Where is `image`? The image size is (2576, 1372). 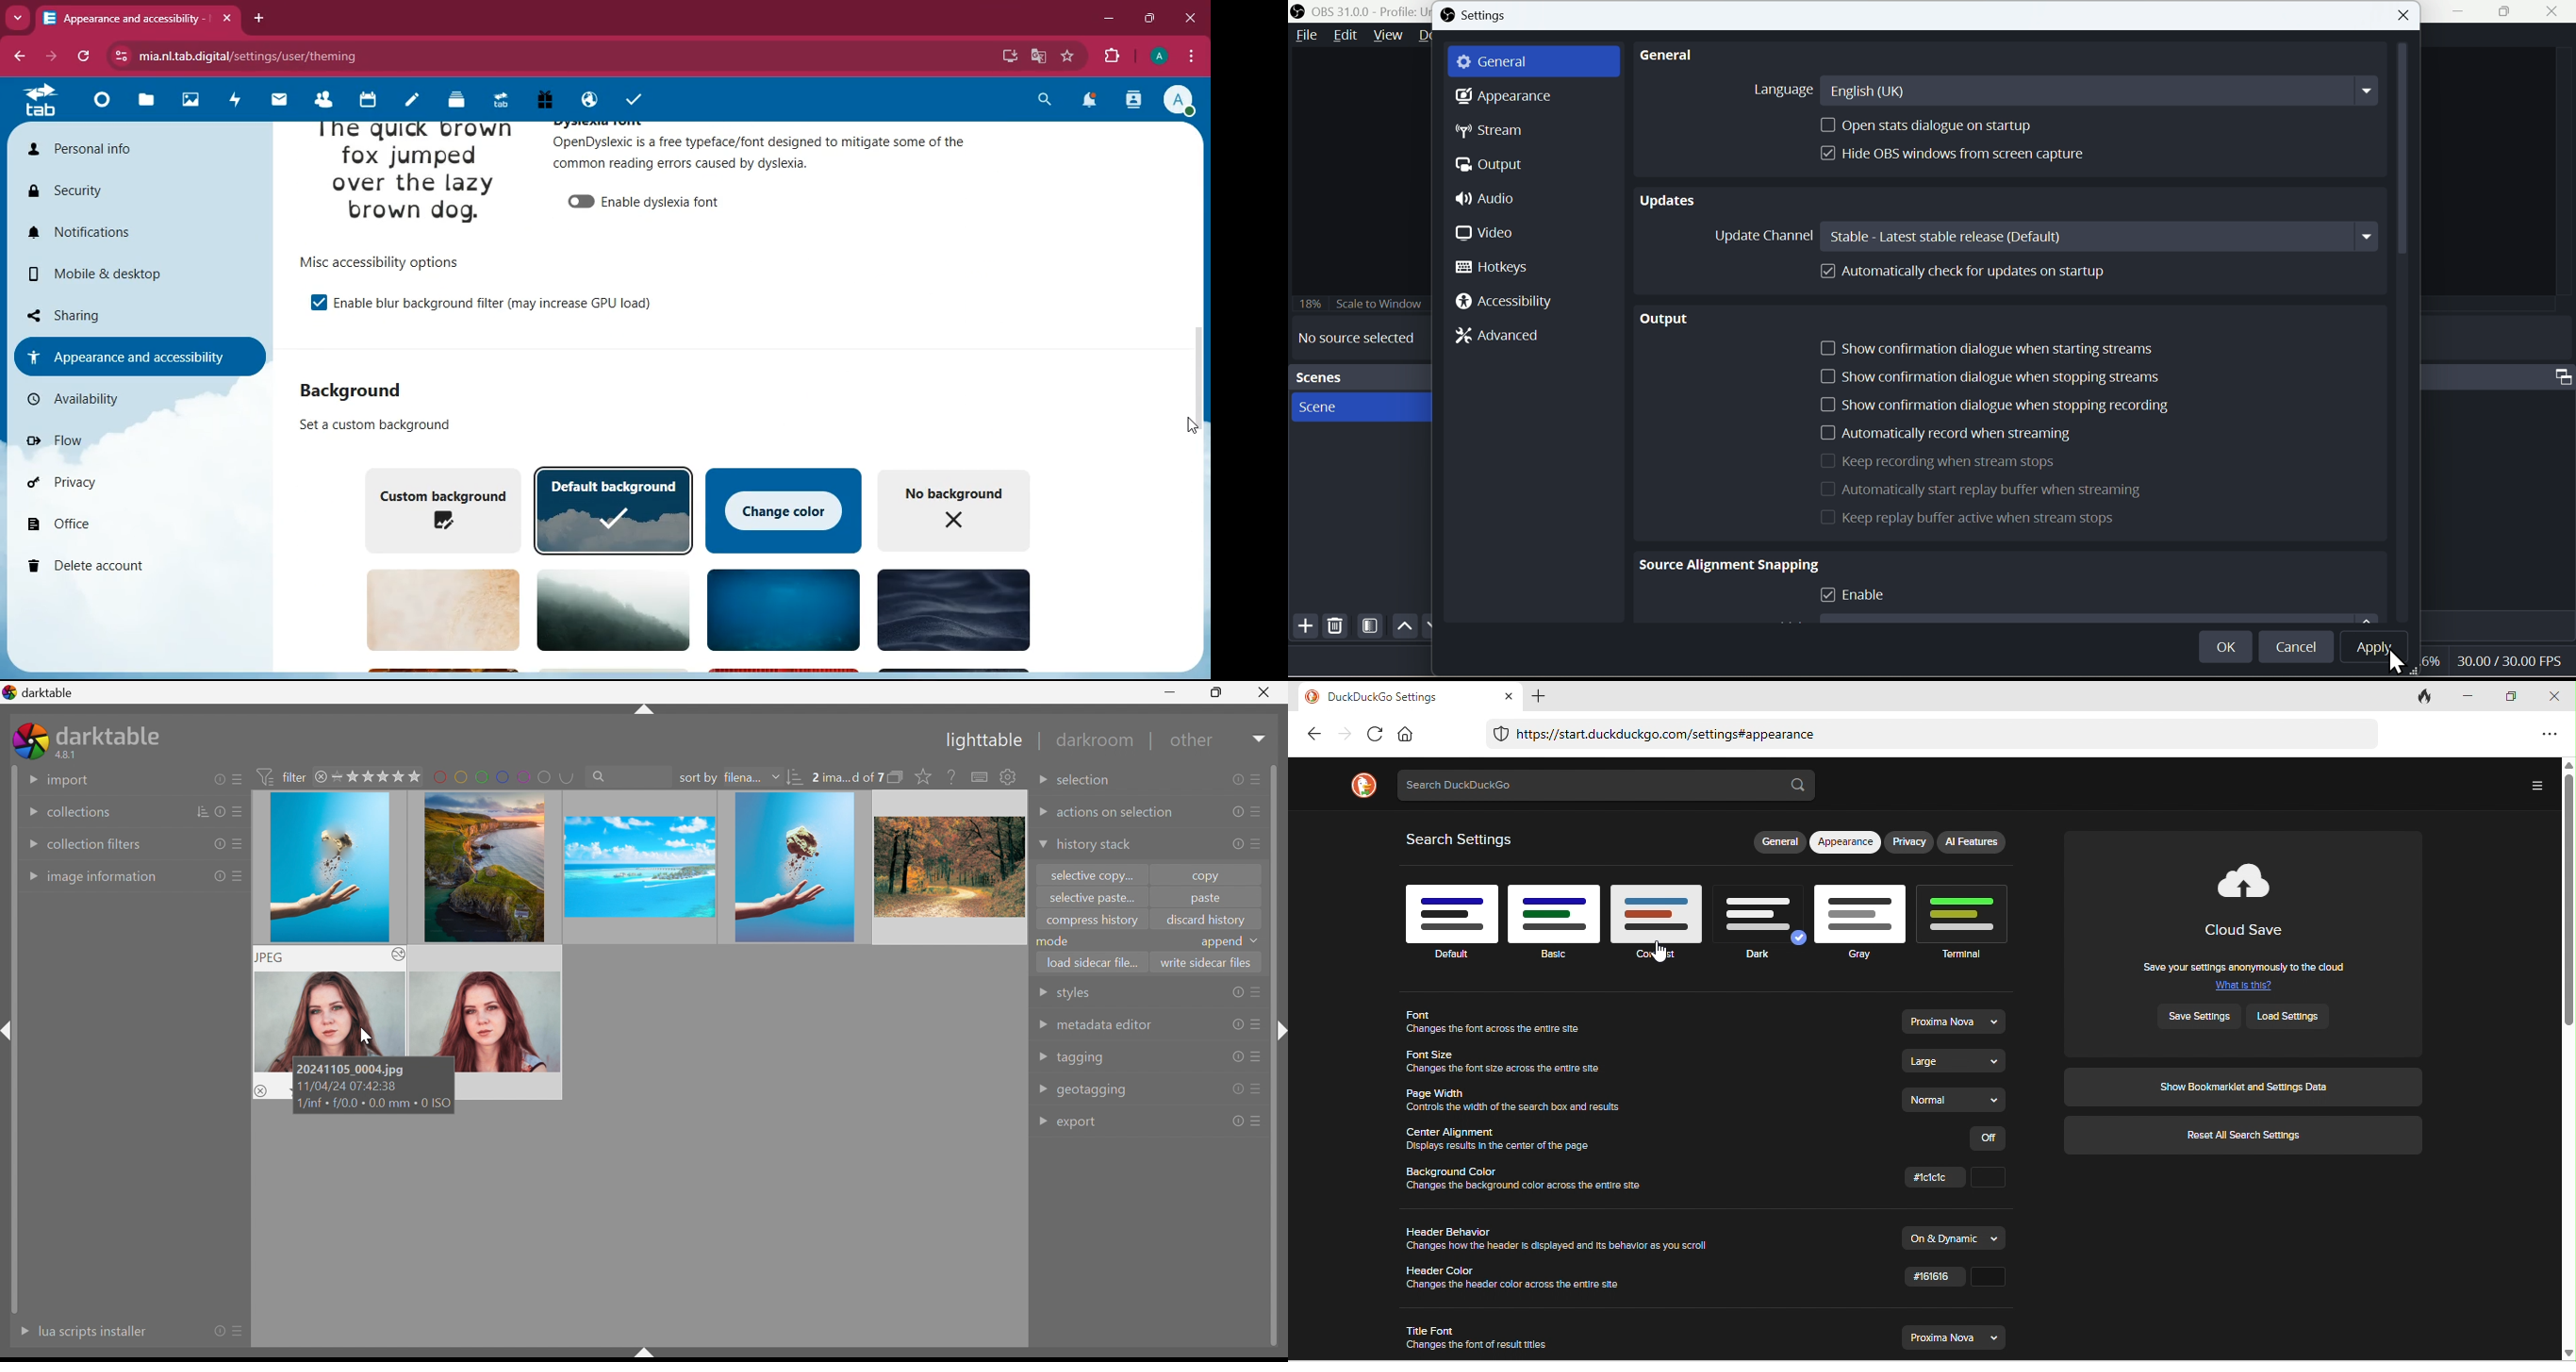
image is located at coordinates (486, 1008).